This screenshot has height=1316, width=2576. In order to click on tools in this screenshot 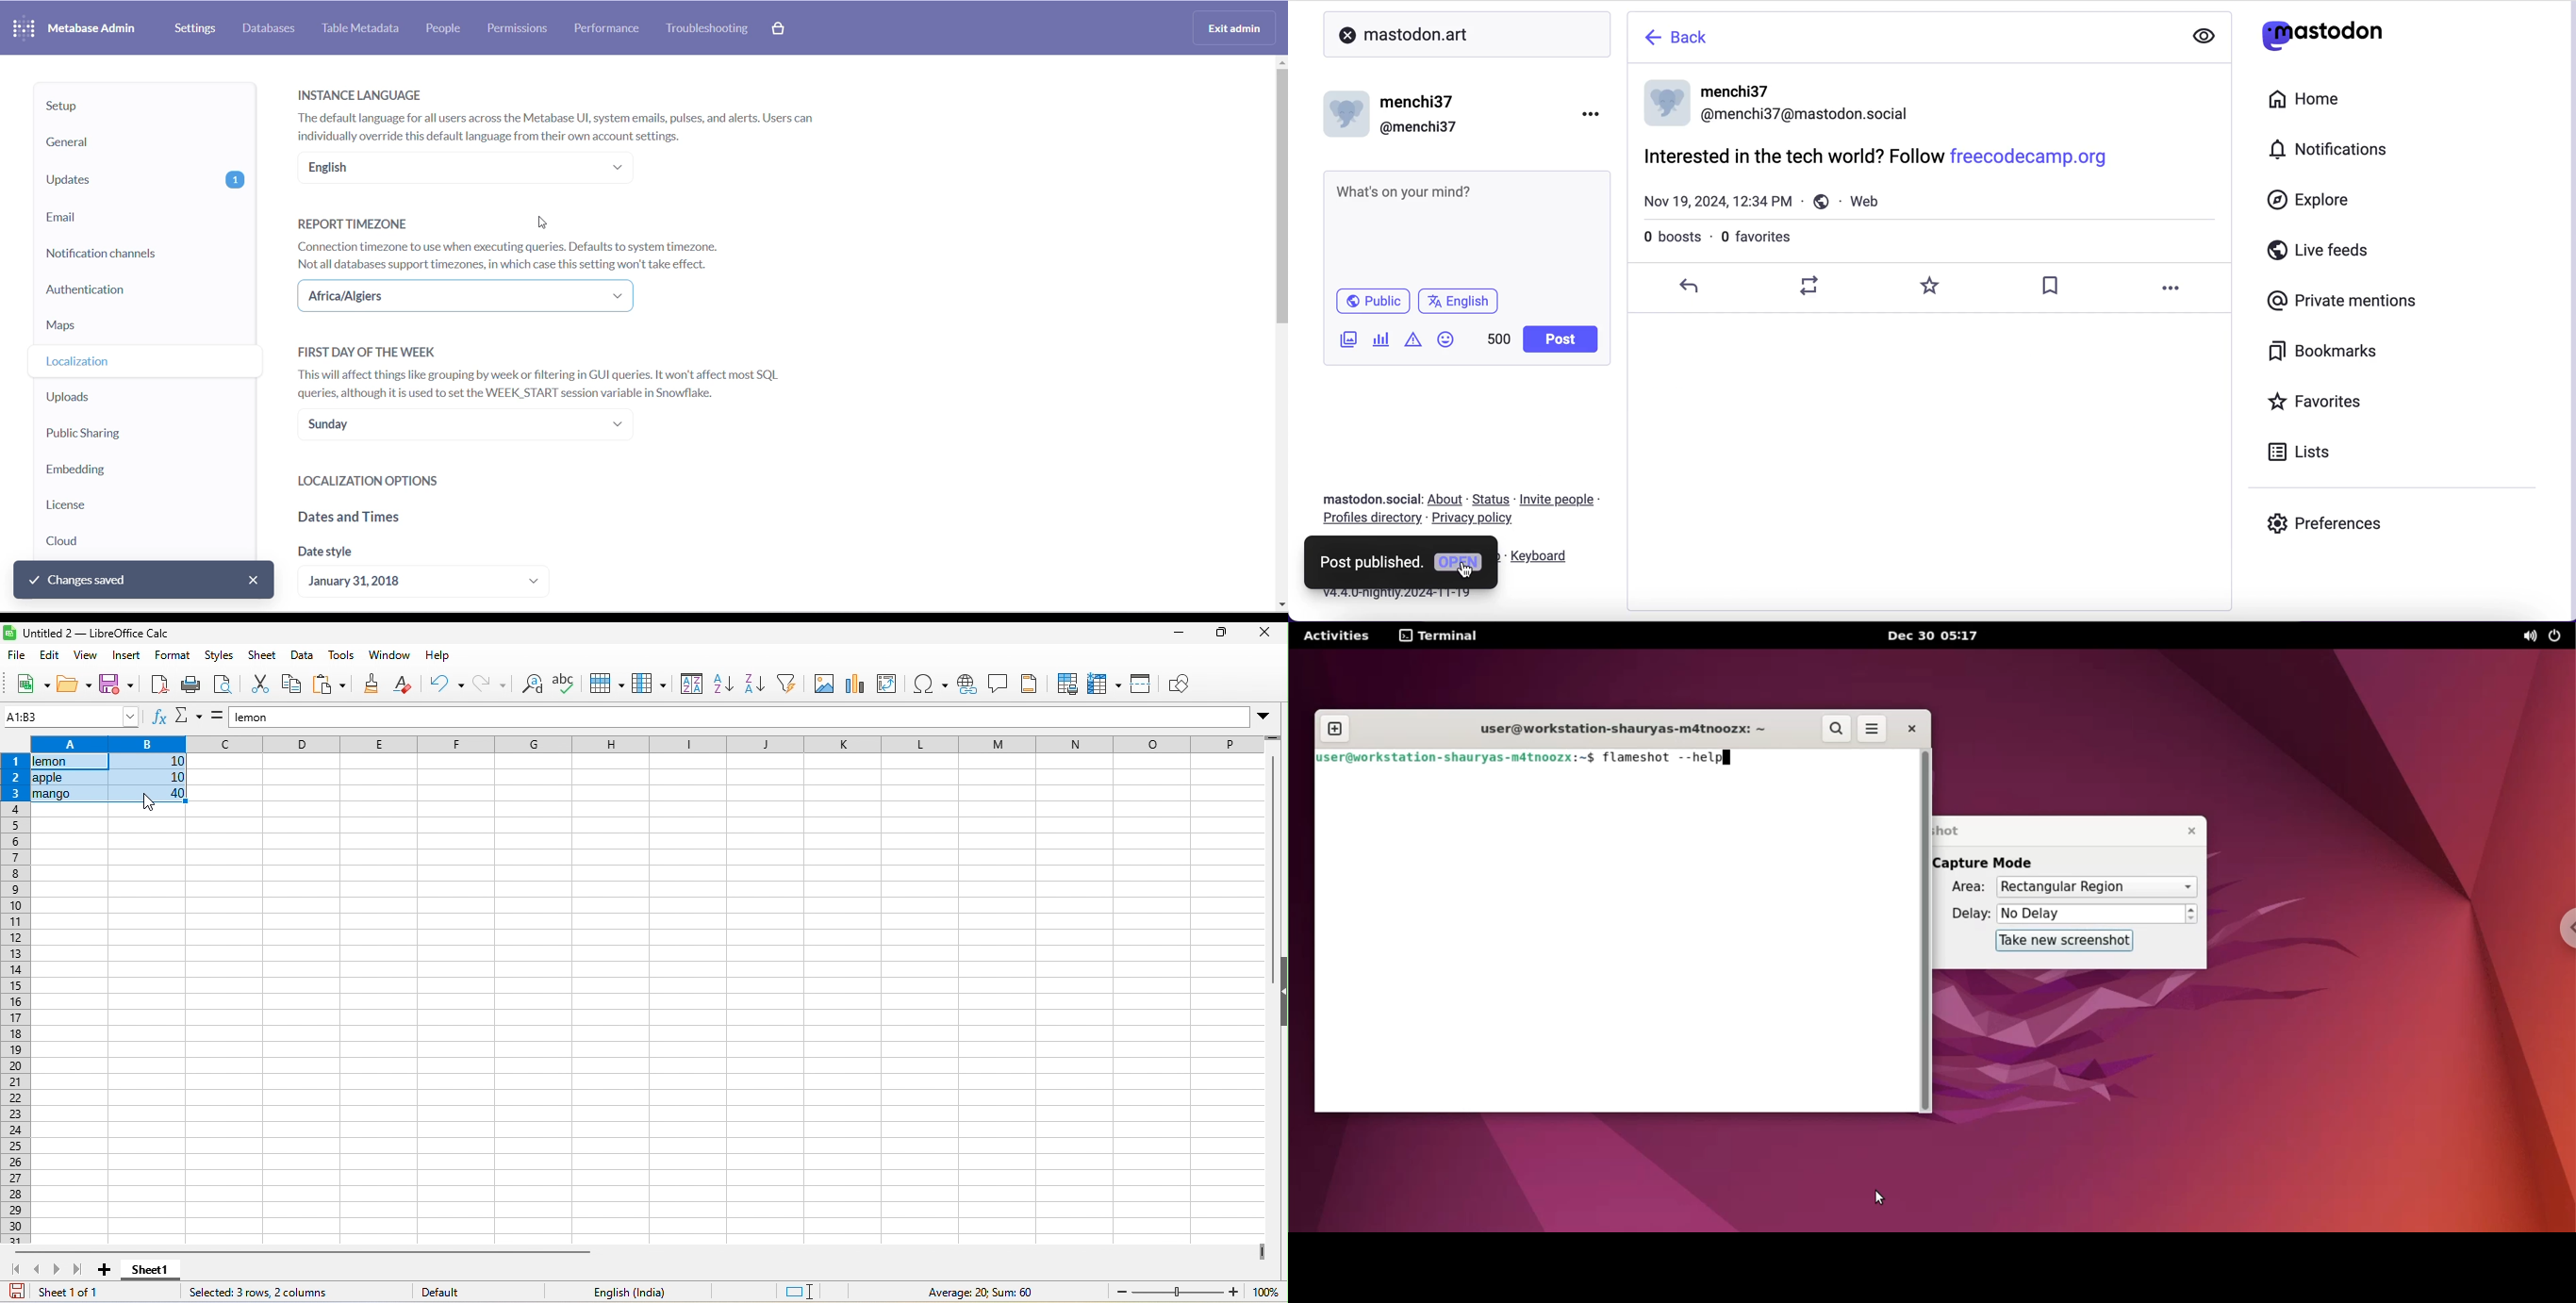, I will do `click(343, 654)`.